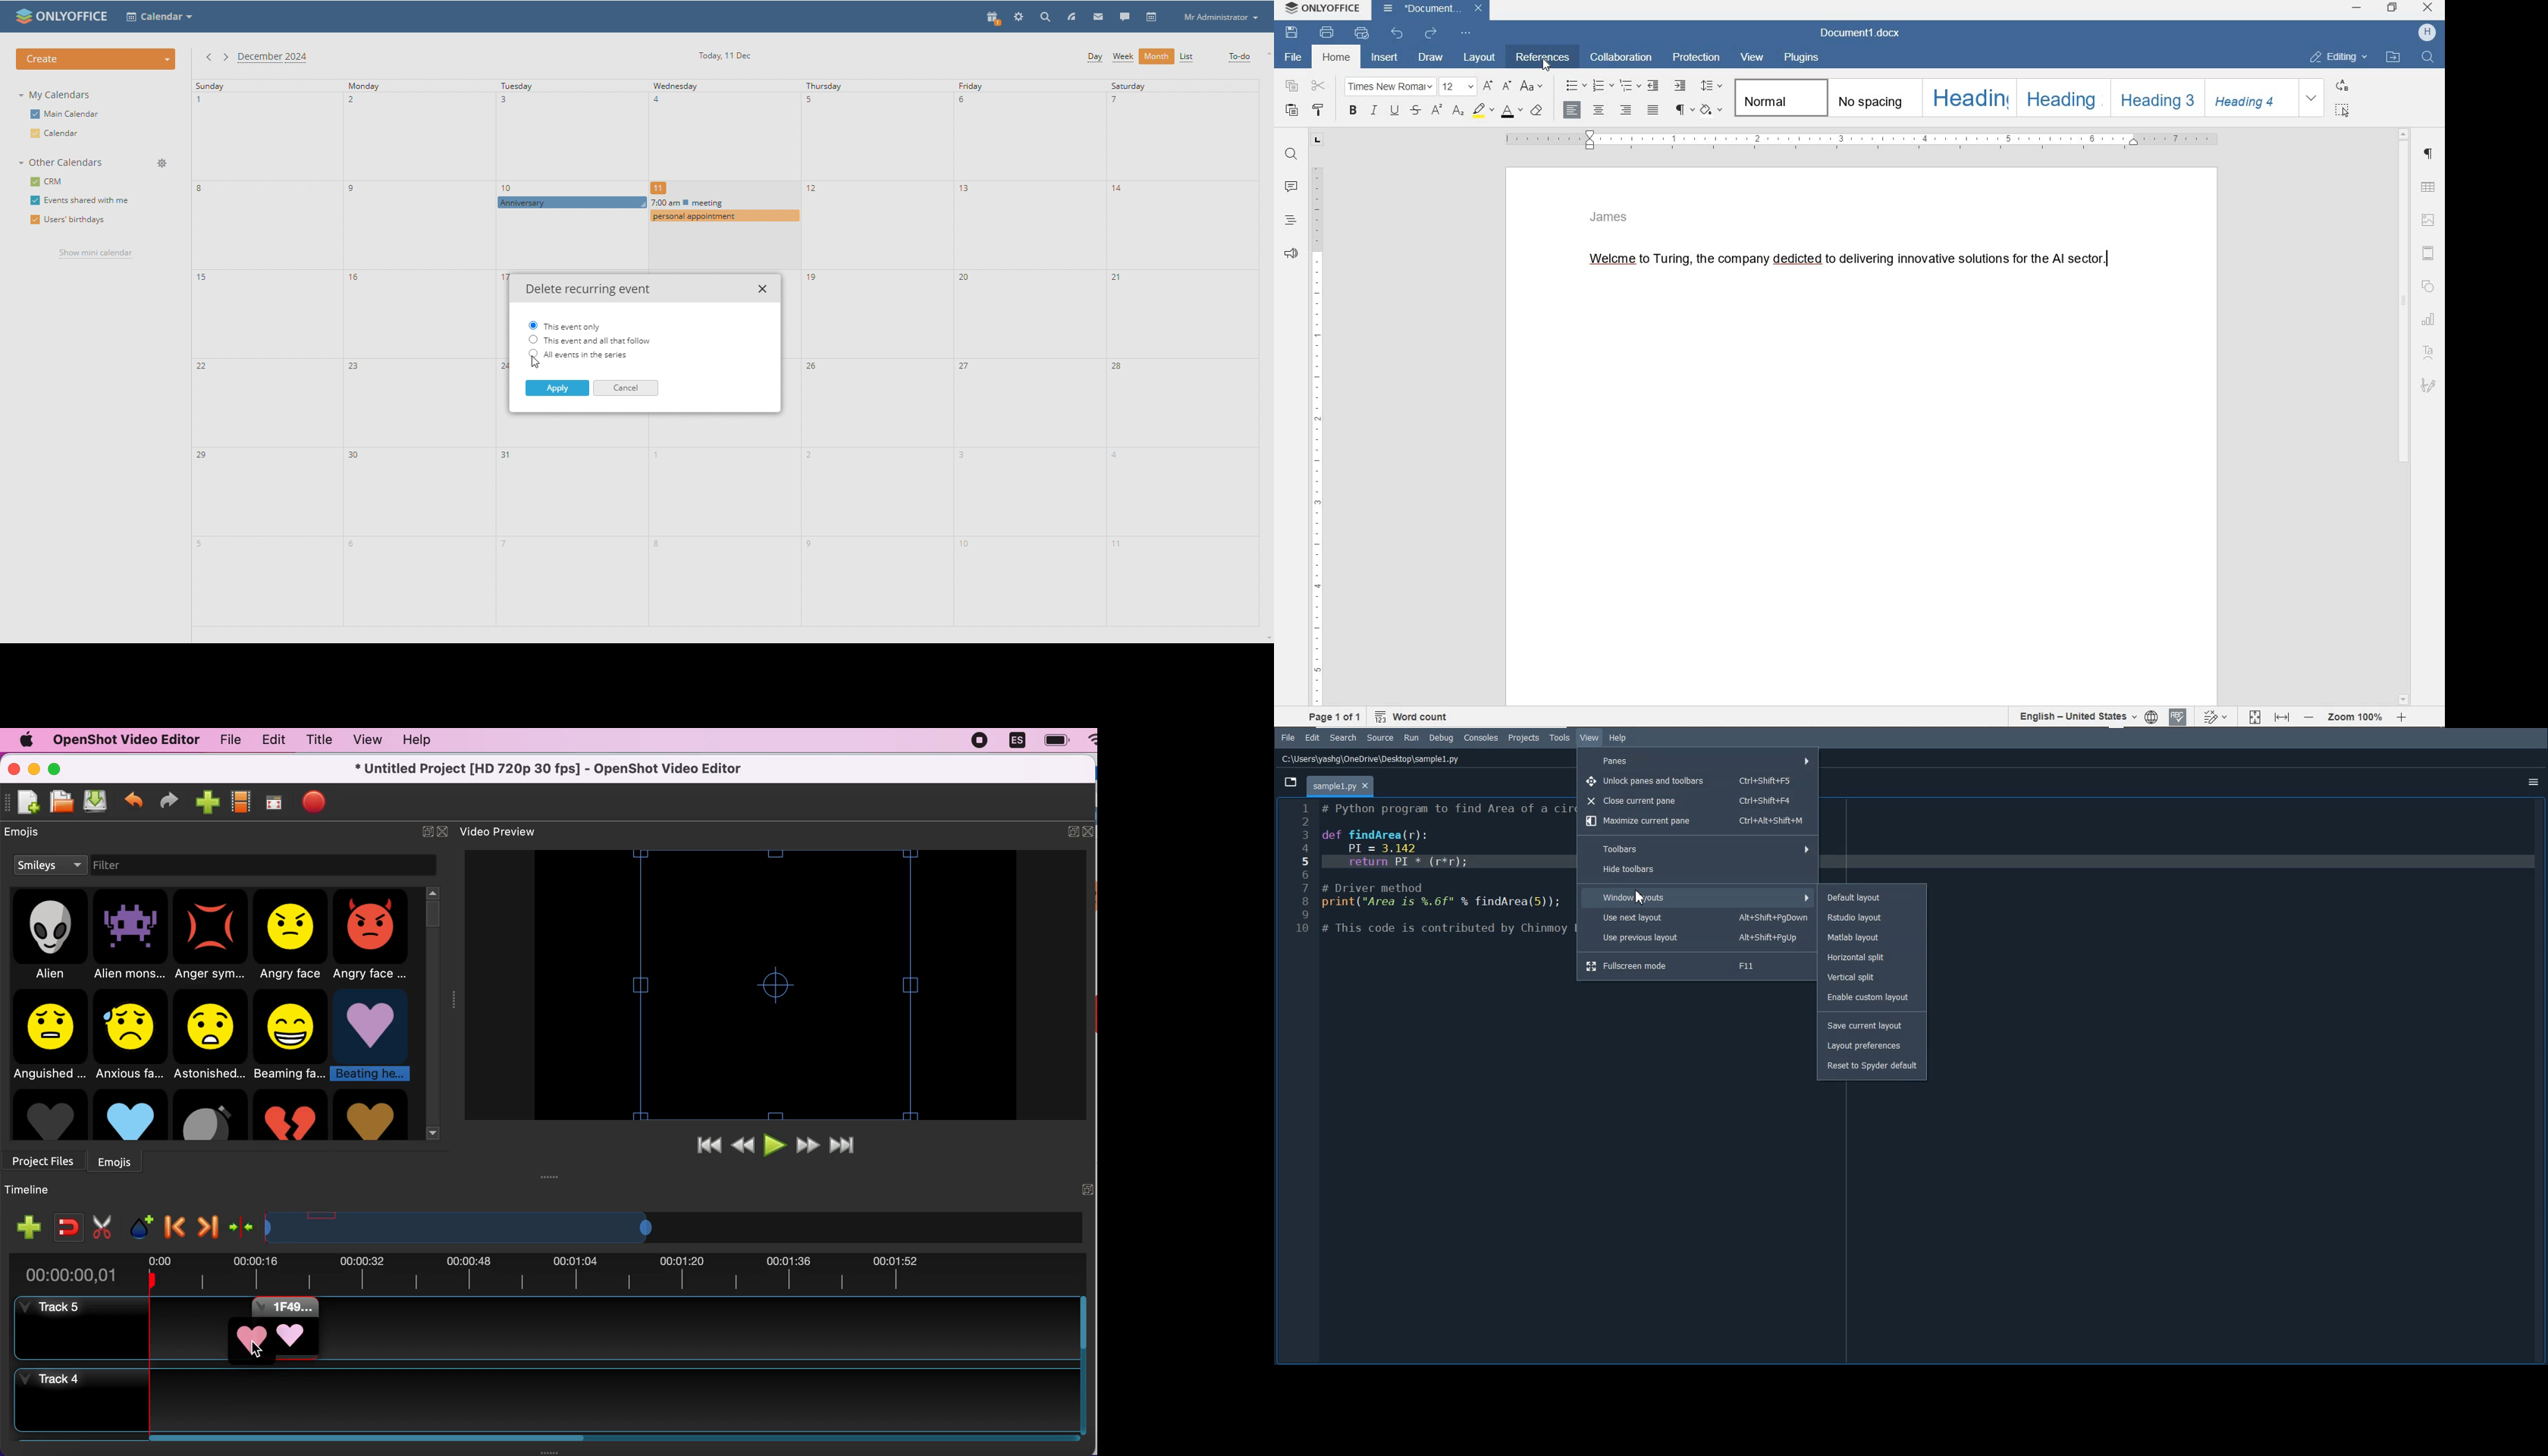  Describe the element at coordinates (1019, 17) in the screenshot. I see `settings` at that location.